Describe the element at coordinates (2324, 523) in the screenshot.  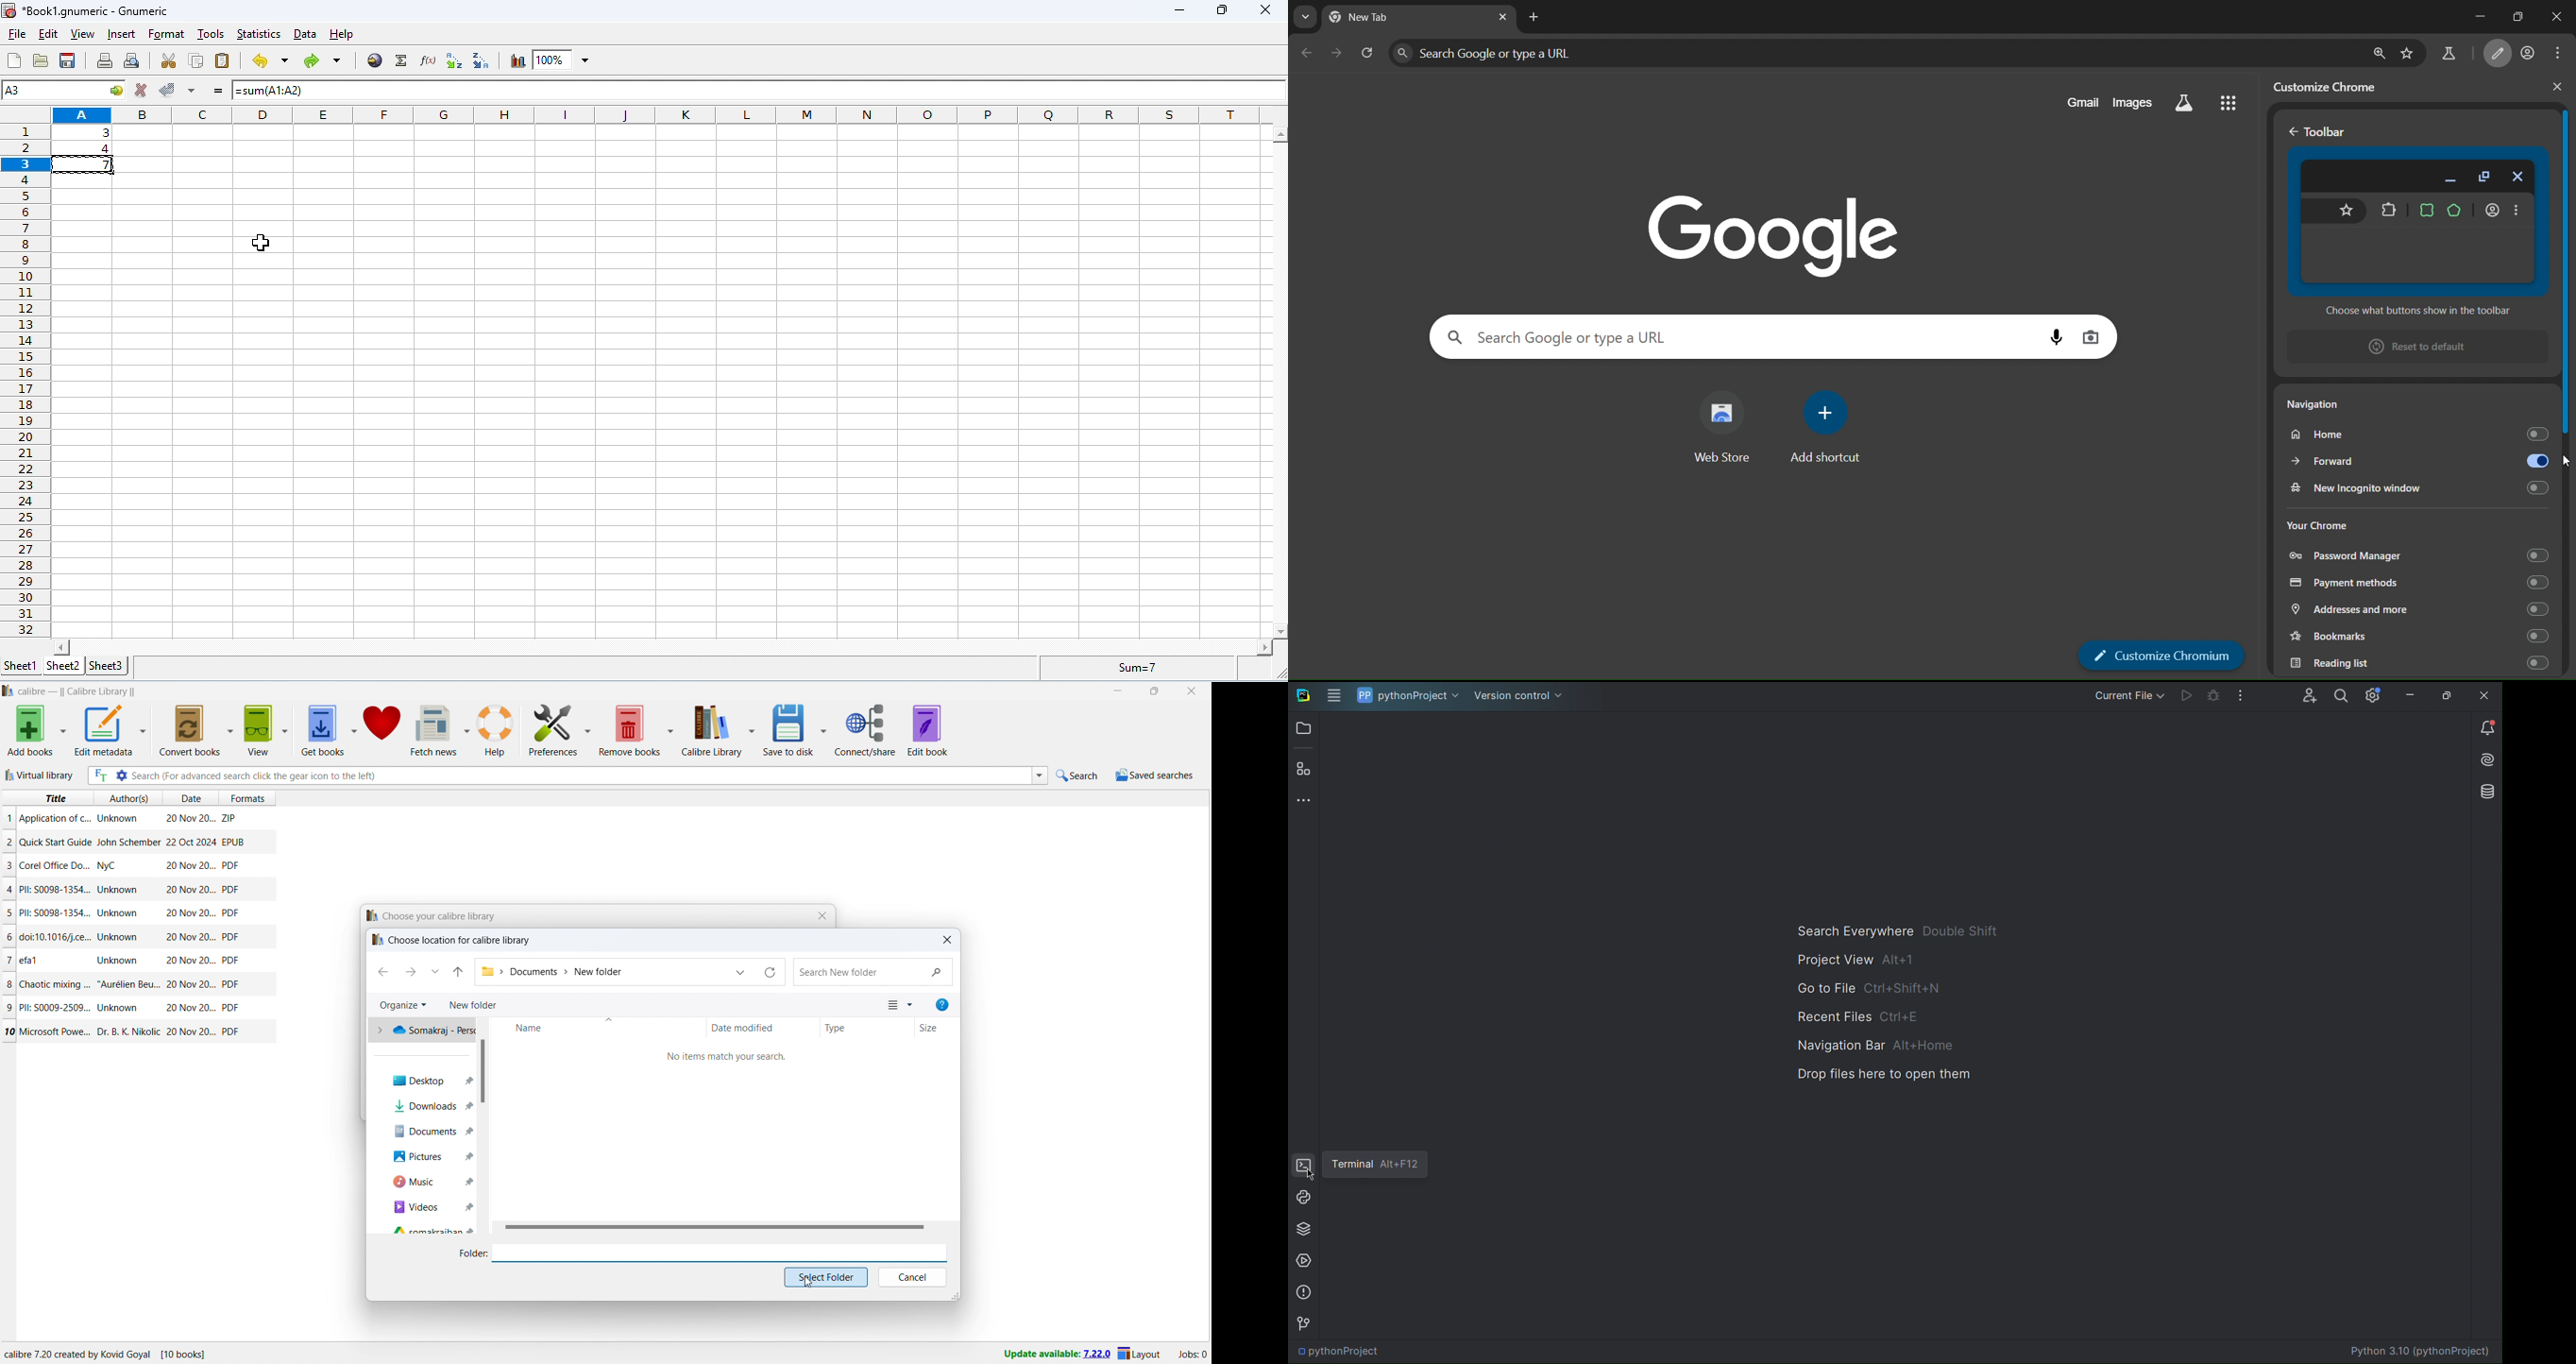
I see `your chrome` at that location.